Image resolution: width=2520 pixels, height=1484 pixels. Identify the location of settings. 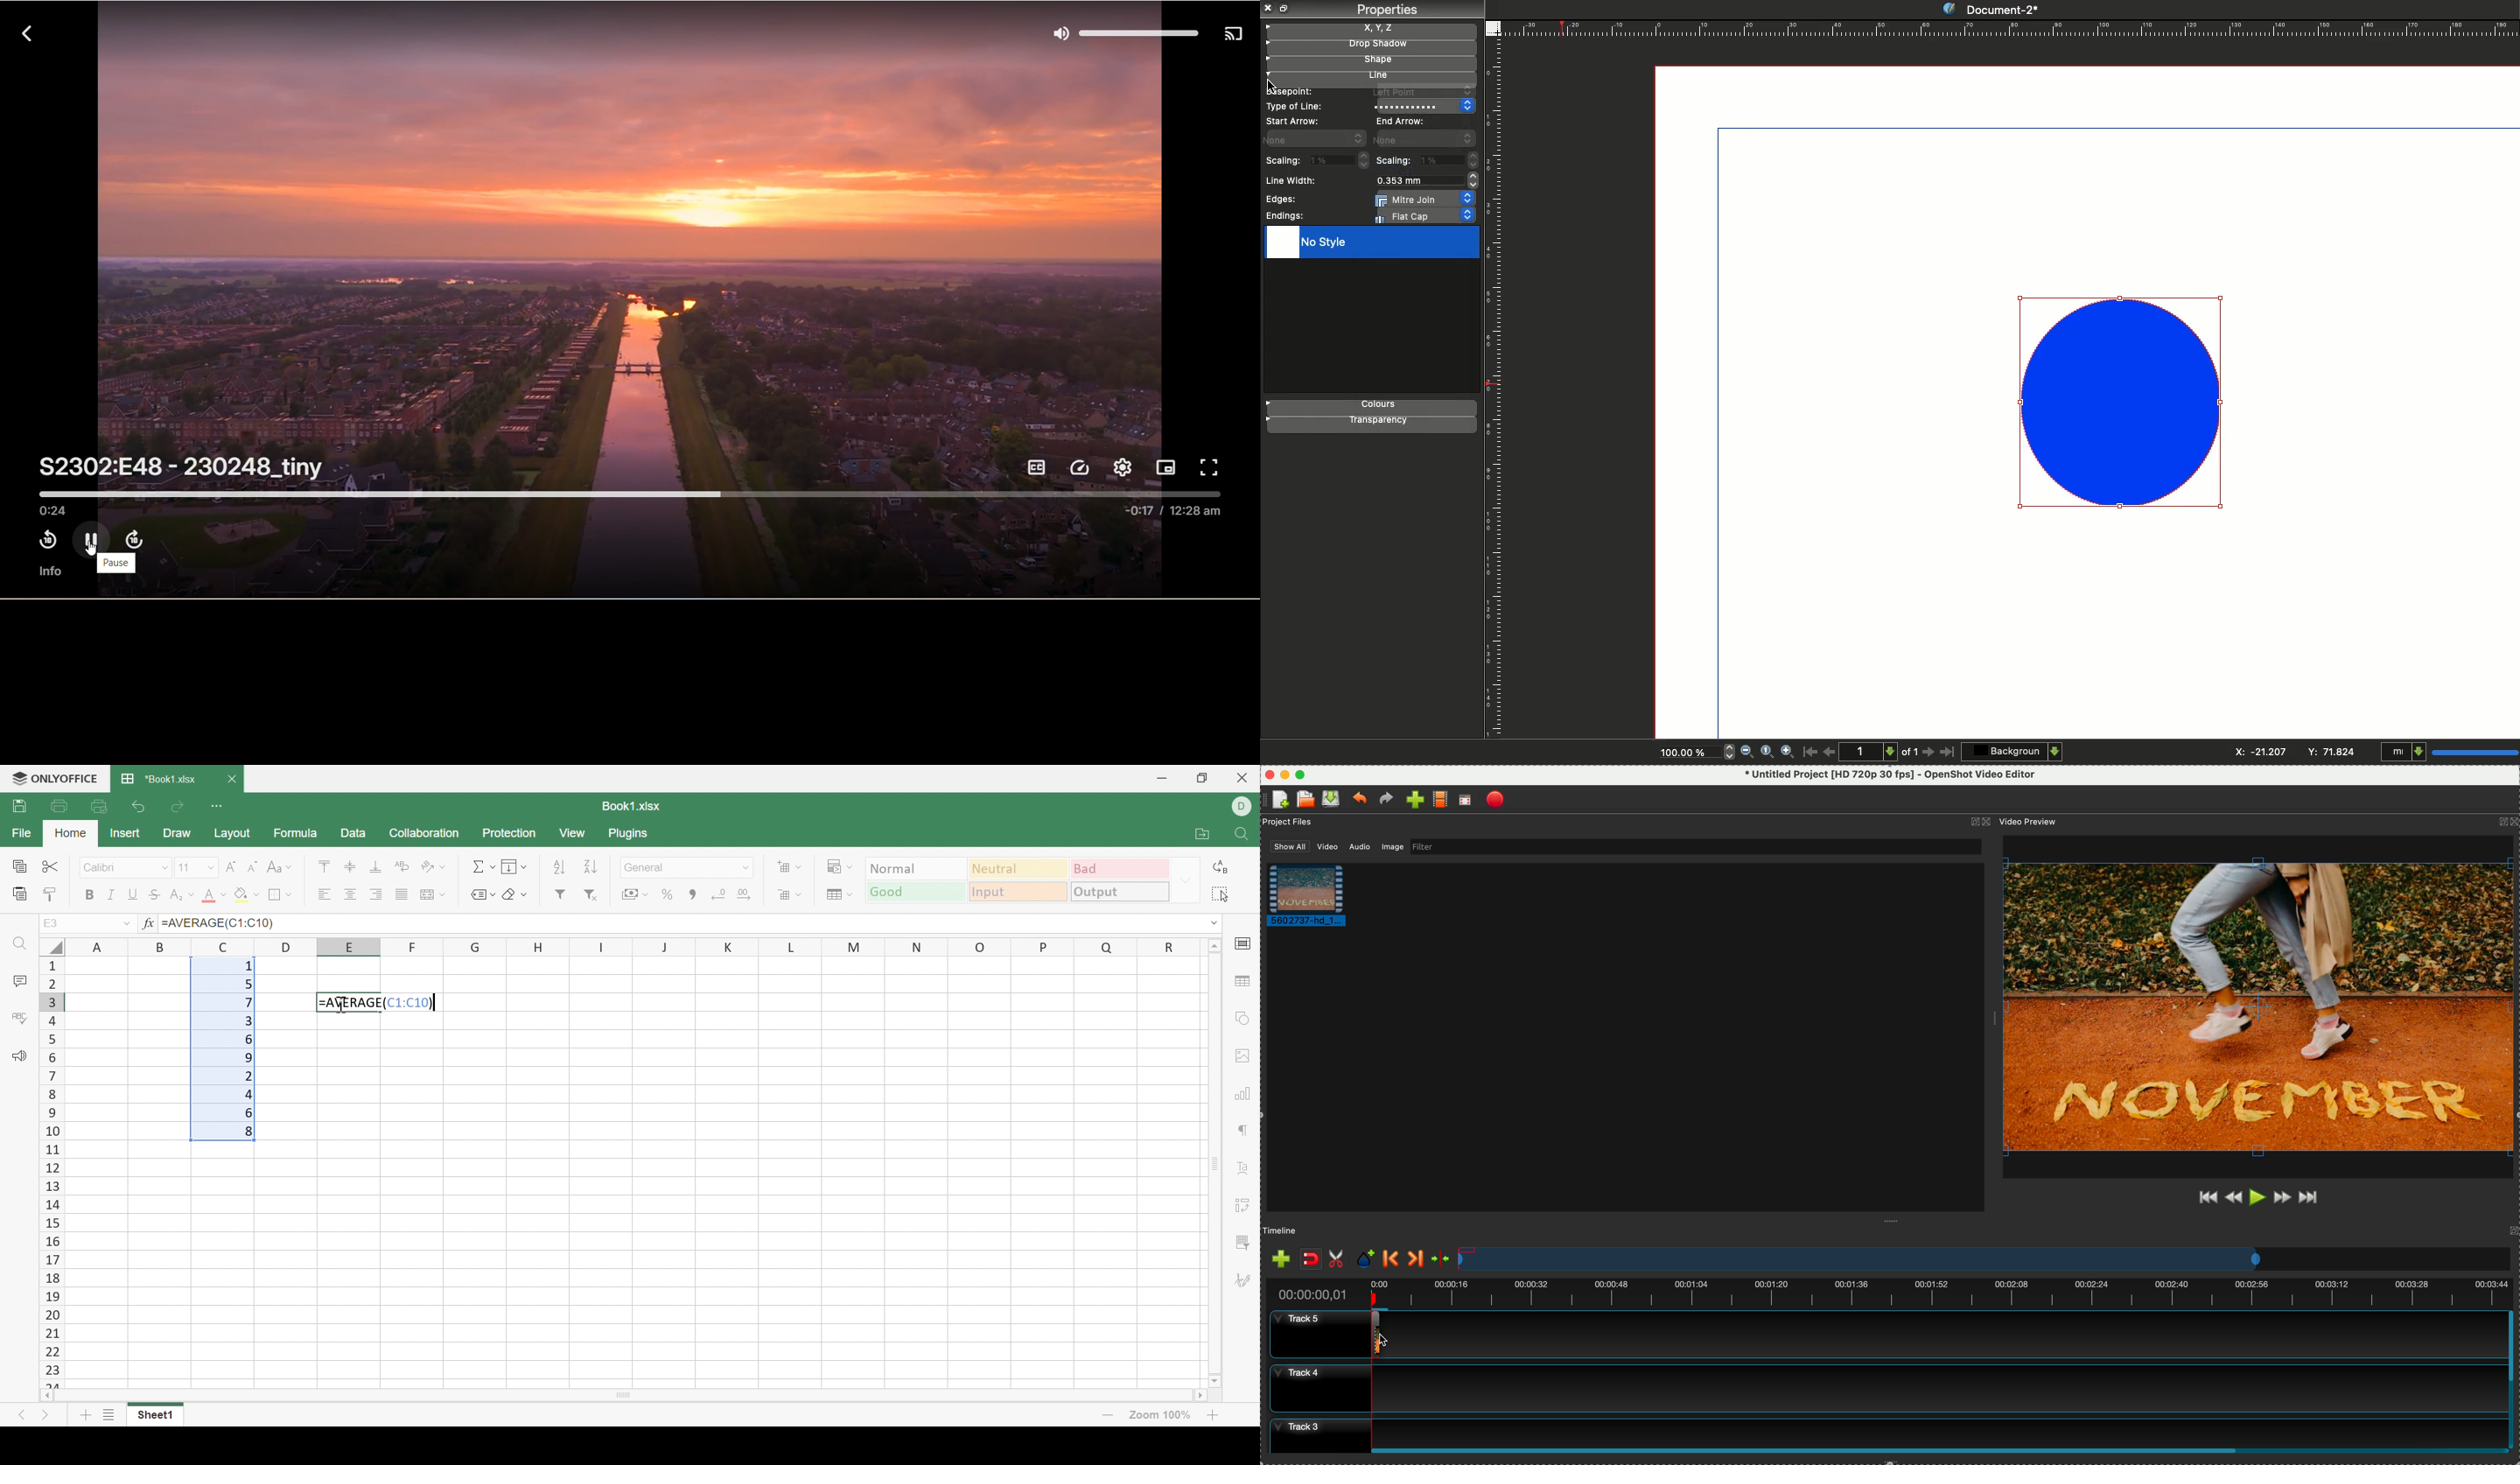
(1122, 469).